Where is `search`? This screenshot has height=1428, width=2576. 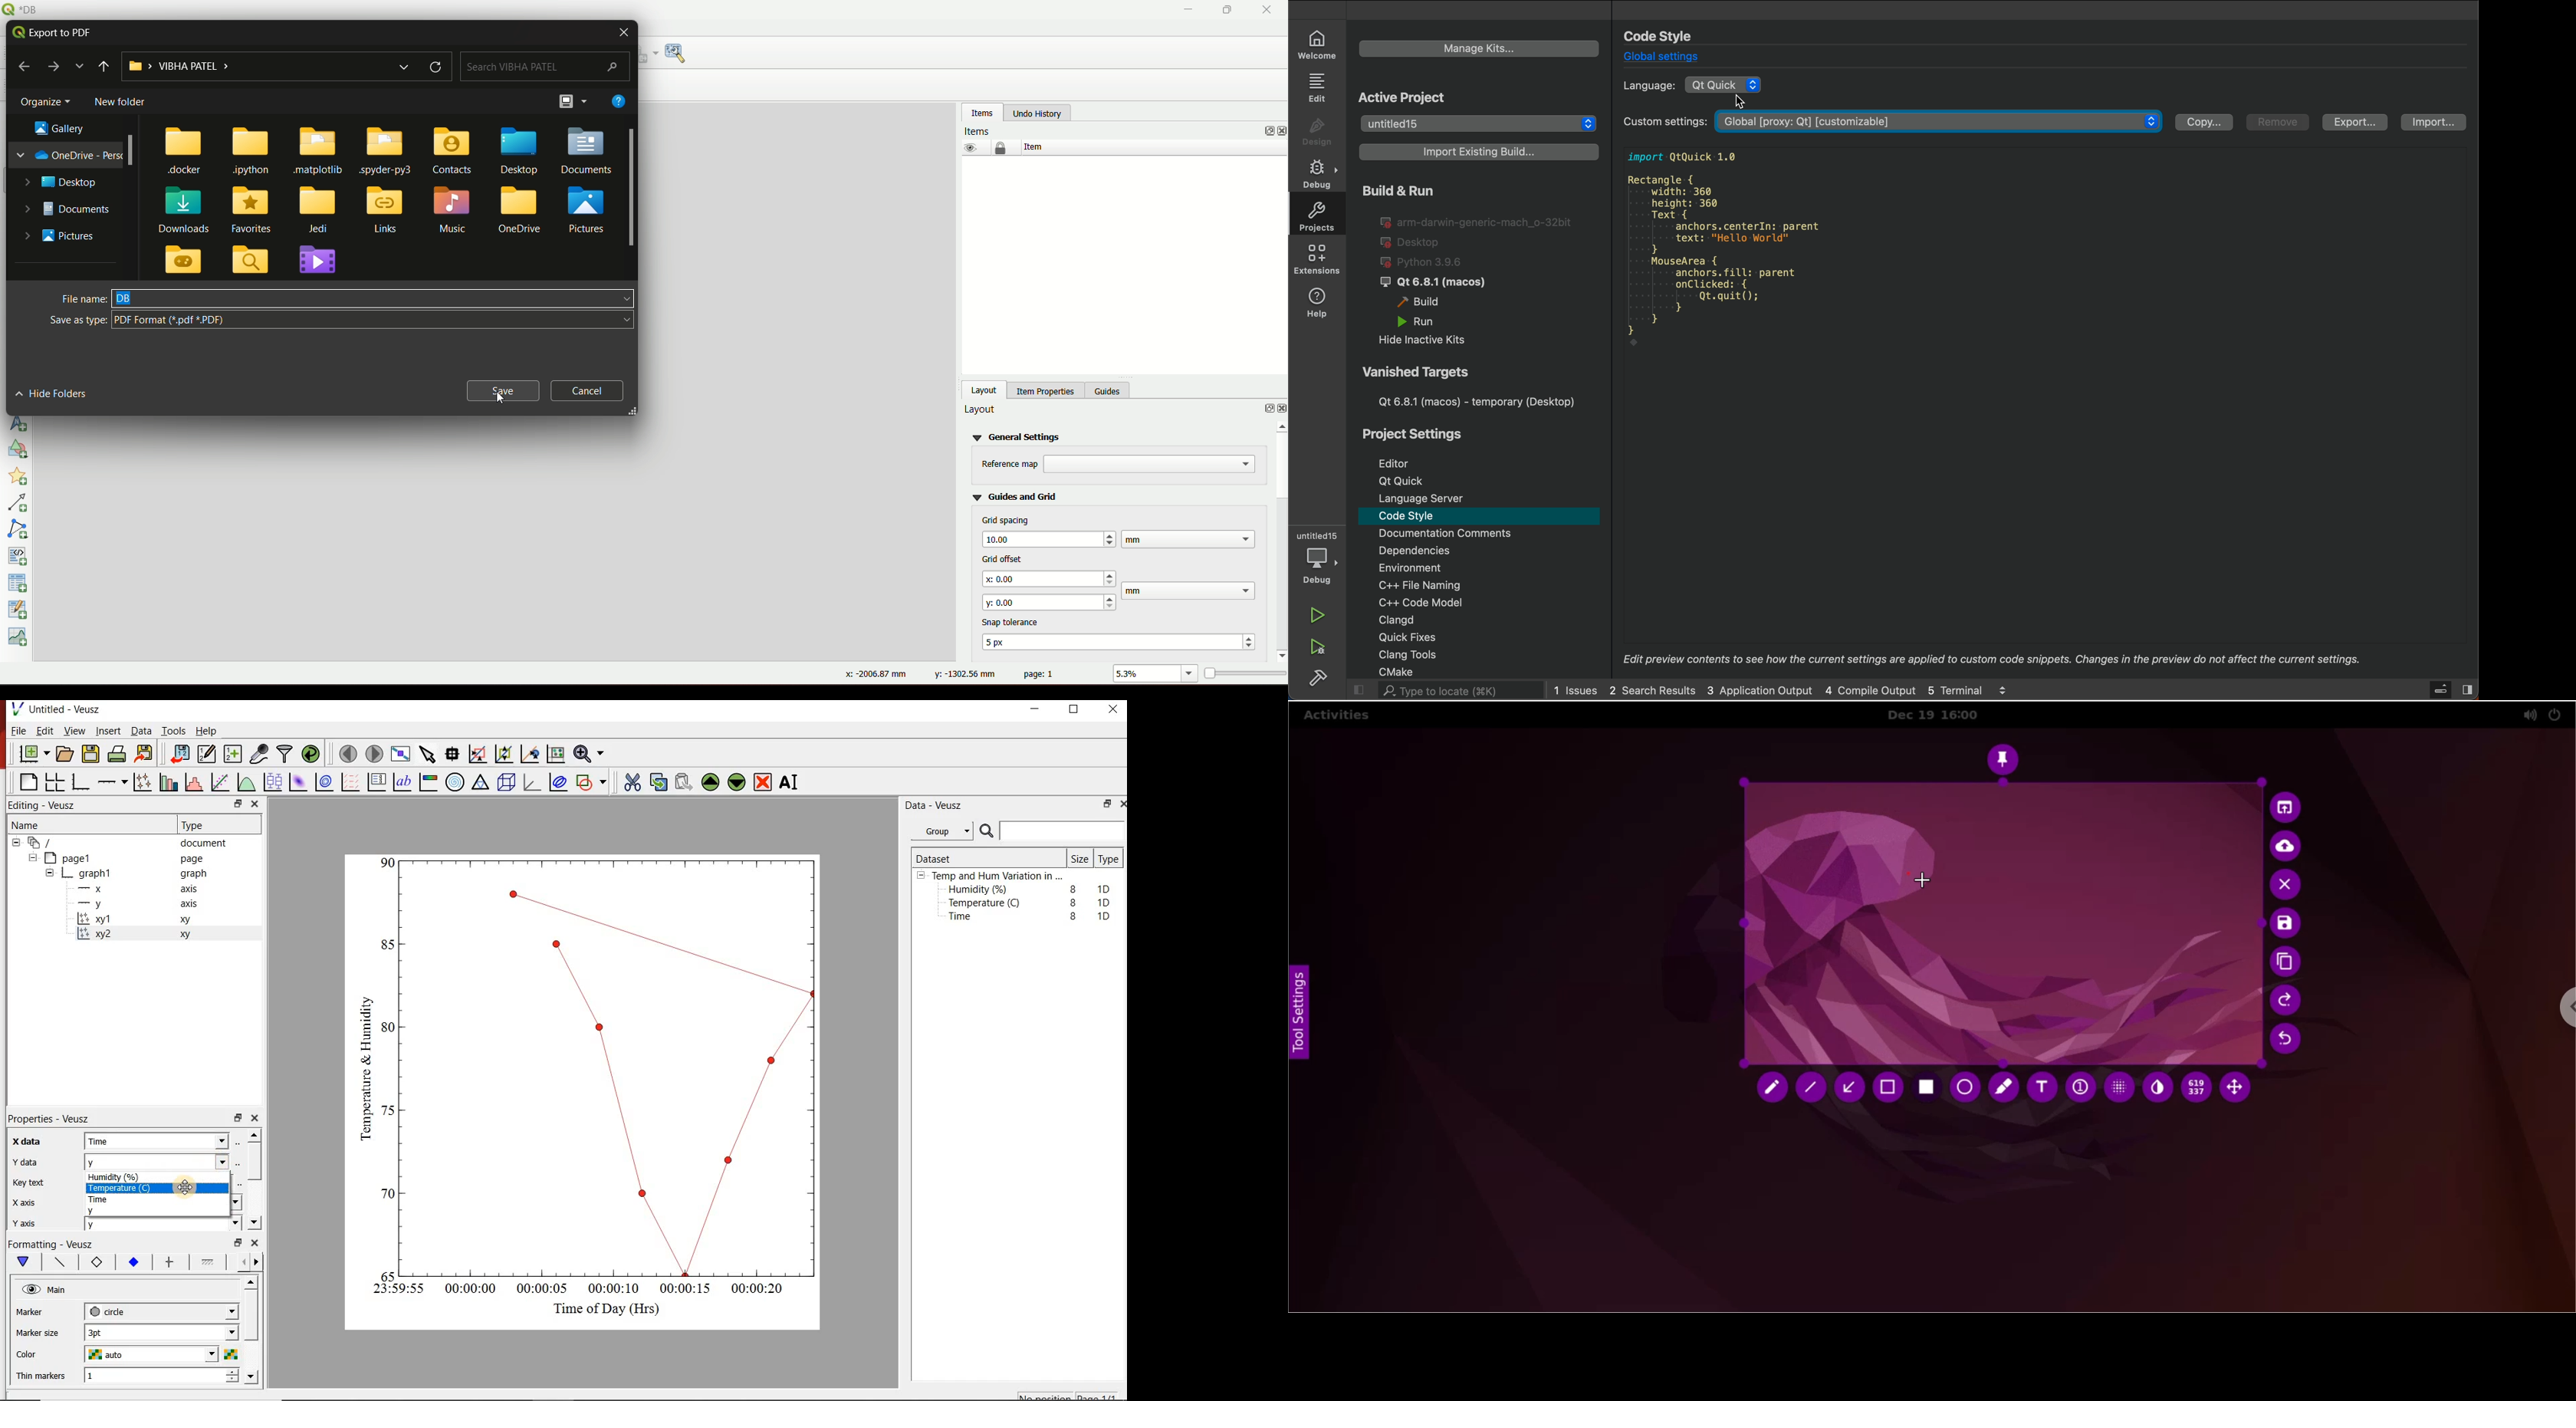
search is located at coordinates (1442, 691).